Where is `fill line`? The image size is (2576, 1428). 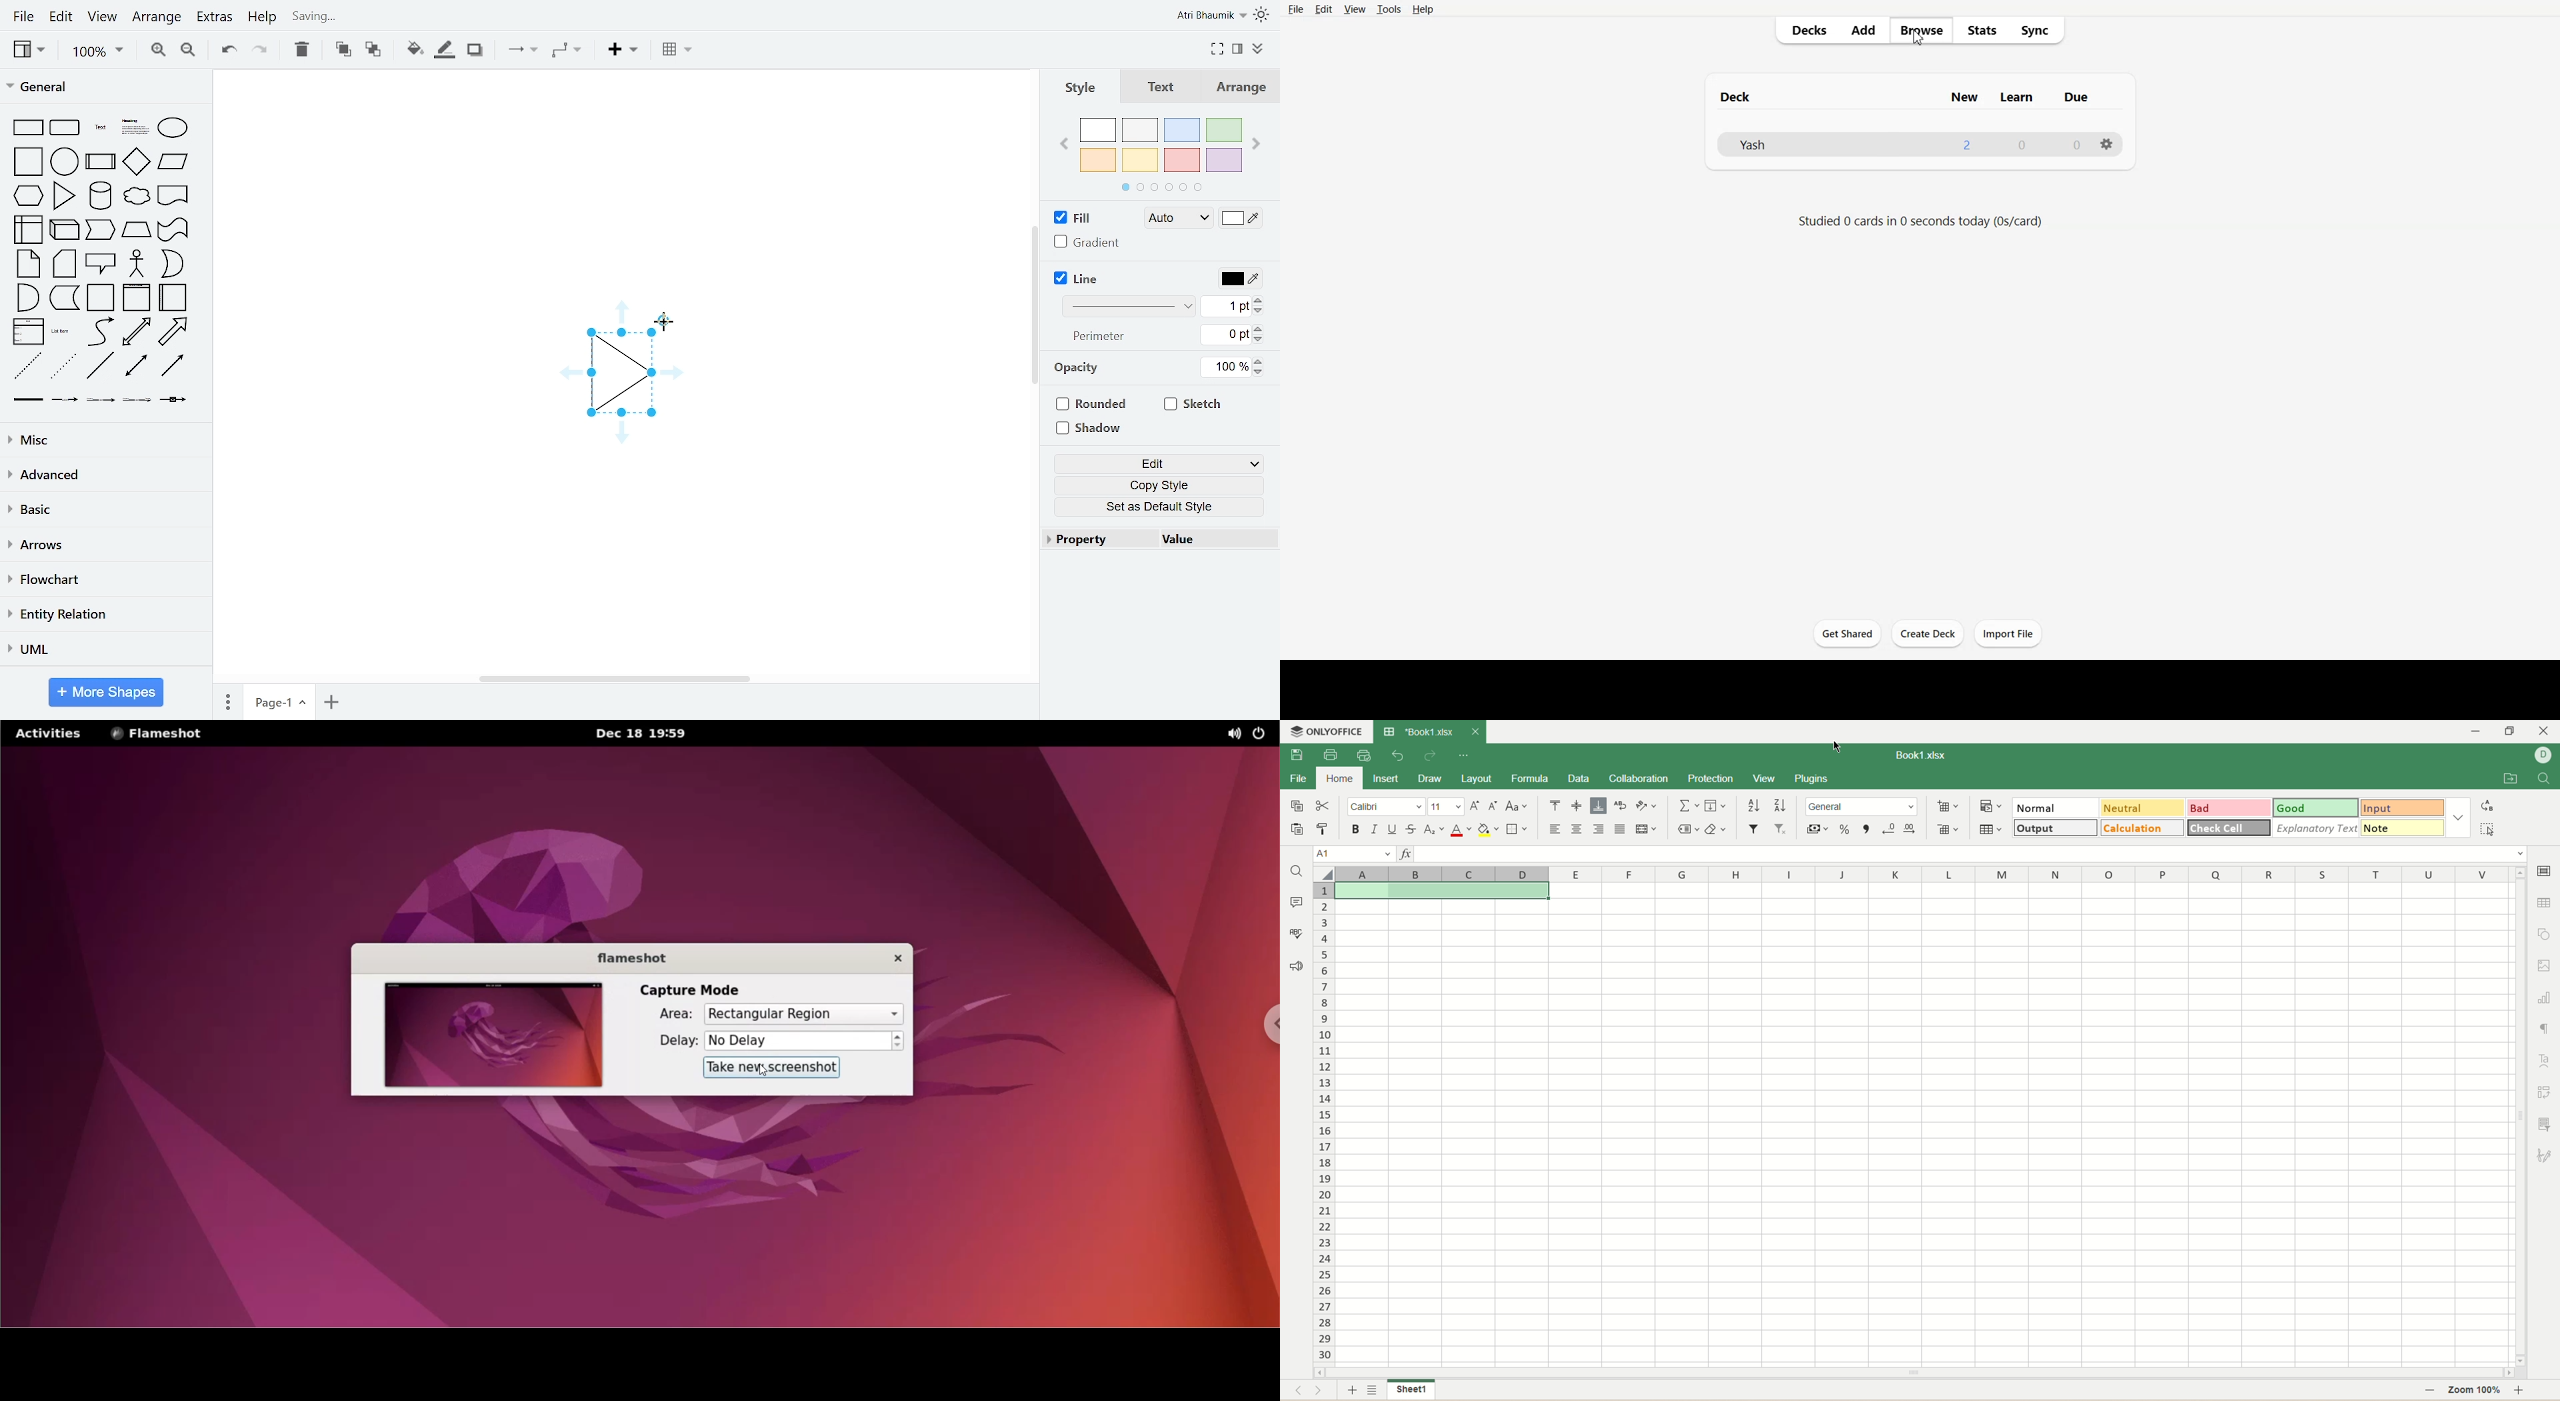 fill line is located at coordinates (444, 49).